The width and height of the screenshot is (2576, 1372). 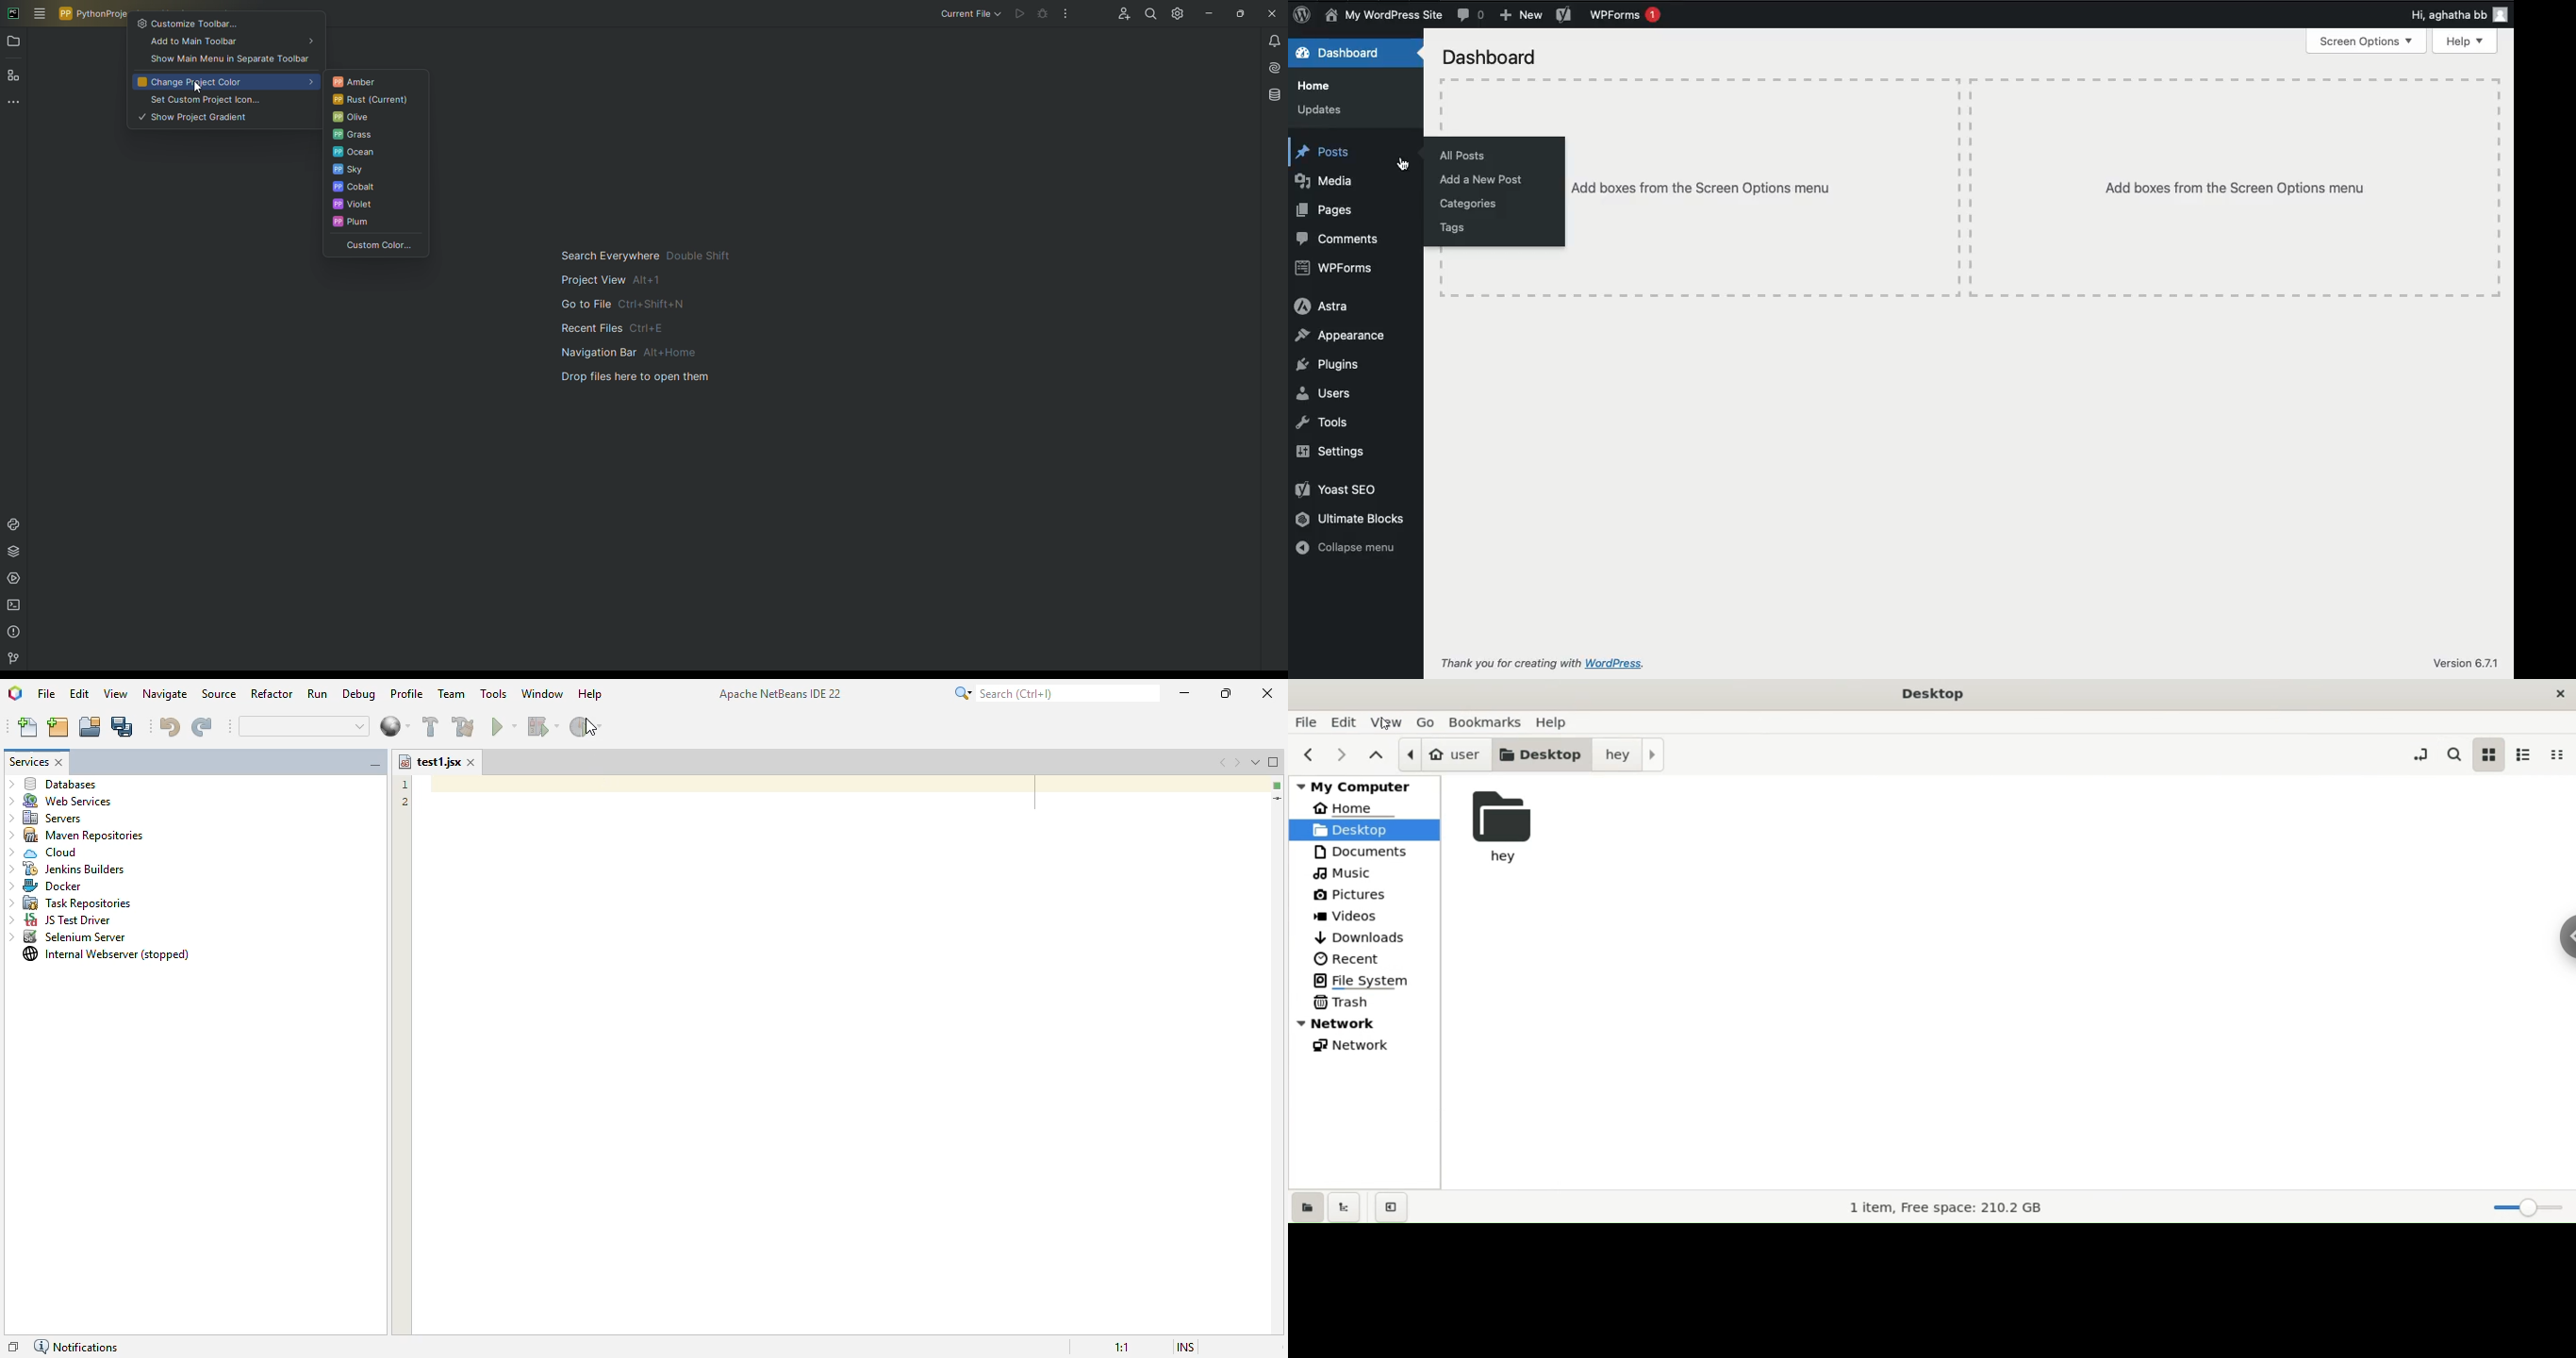 What do you see at coordinates (1766, 189) in the screenshot?
I see `` at bounding box center [1766, 189].